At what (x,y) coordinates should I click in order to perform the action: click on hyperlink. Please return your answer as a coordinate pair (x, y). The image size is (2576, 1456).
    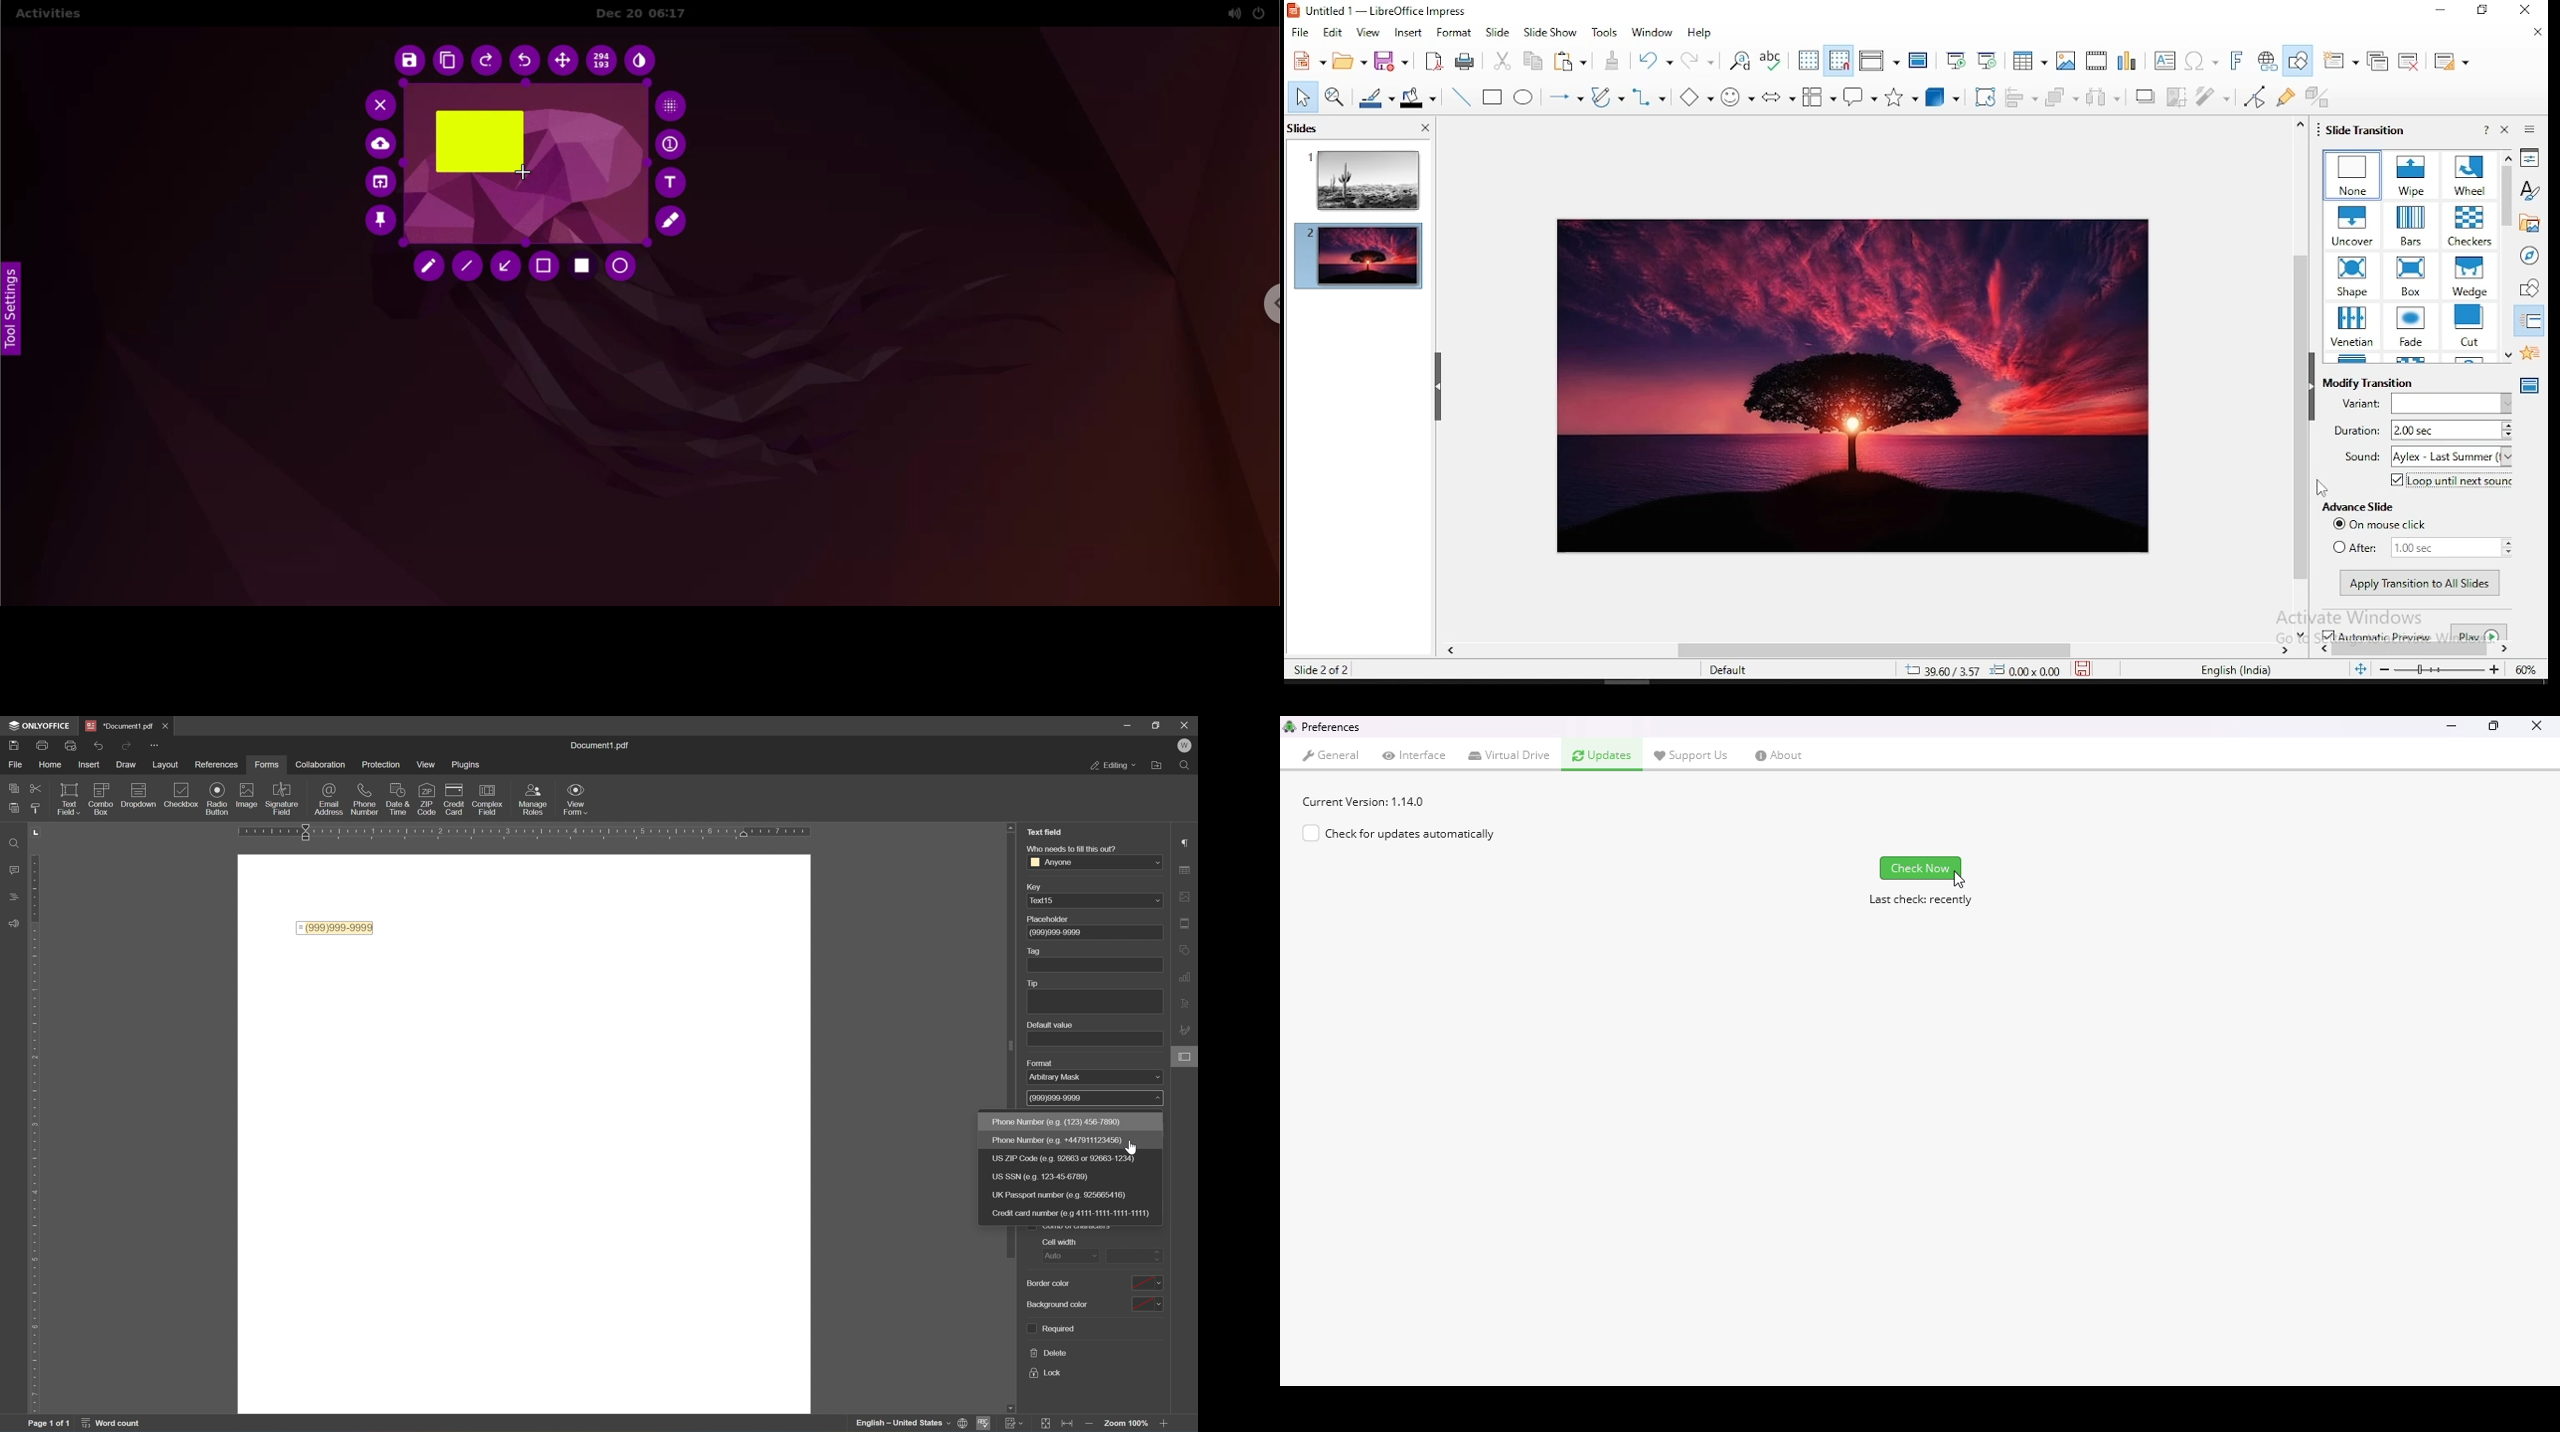
    Looking at the image, I should click on (2269, 61).